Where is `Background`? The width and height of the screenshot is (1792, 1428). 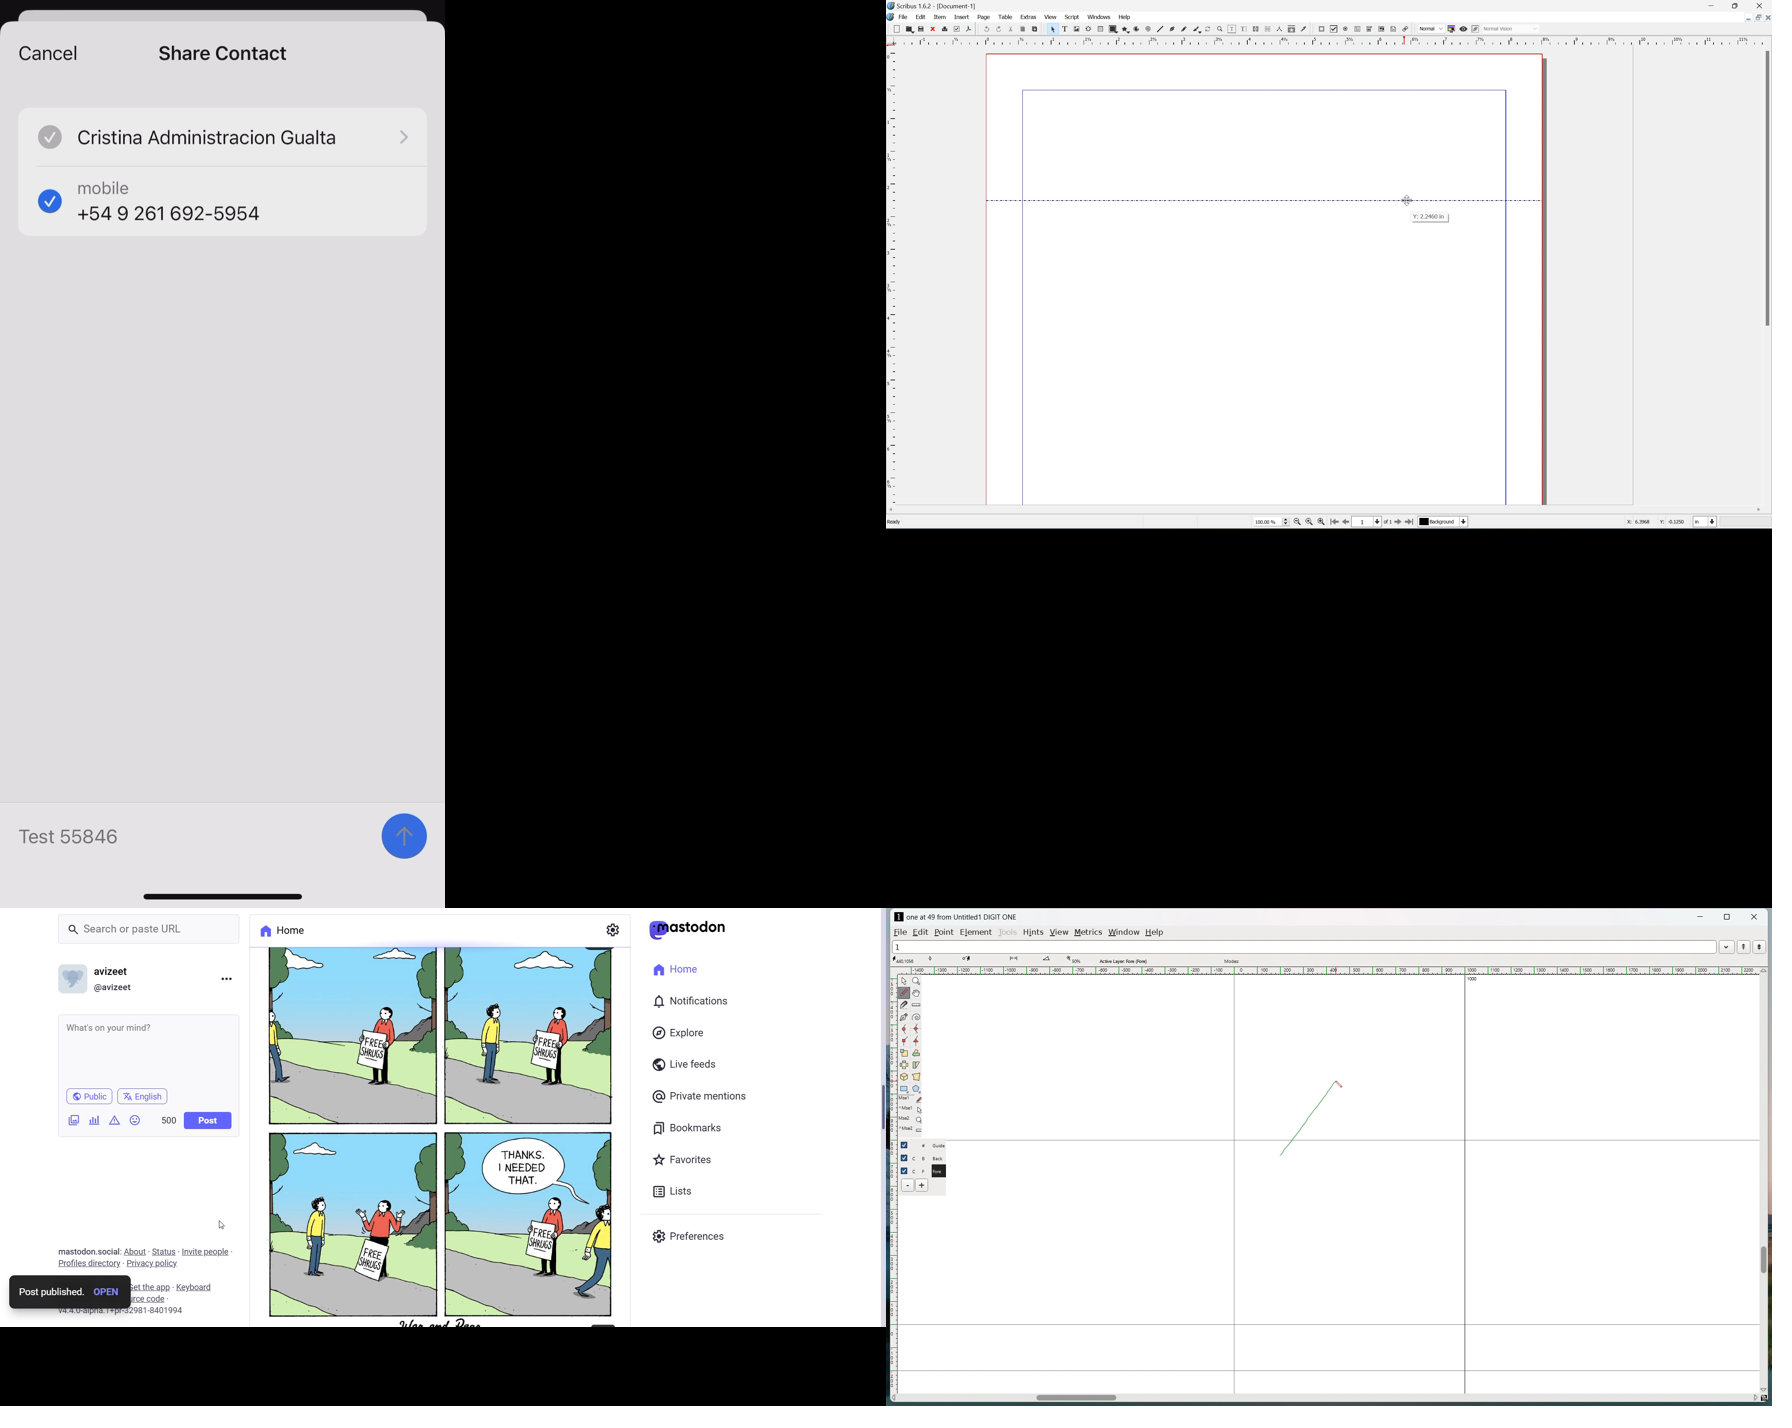
Background is located at coordinates (1443, 523).